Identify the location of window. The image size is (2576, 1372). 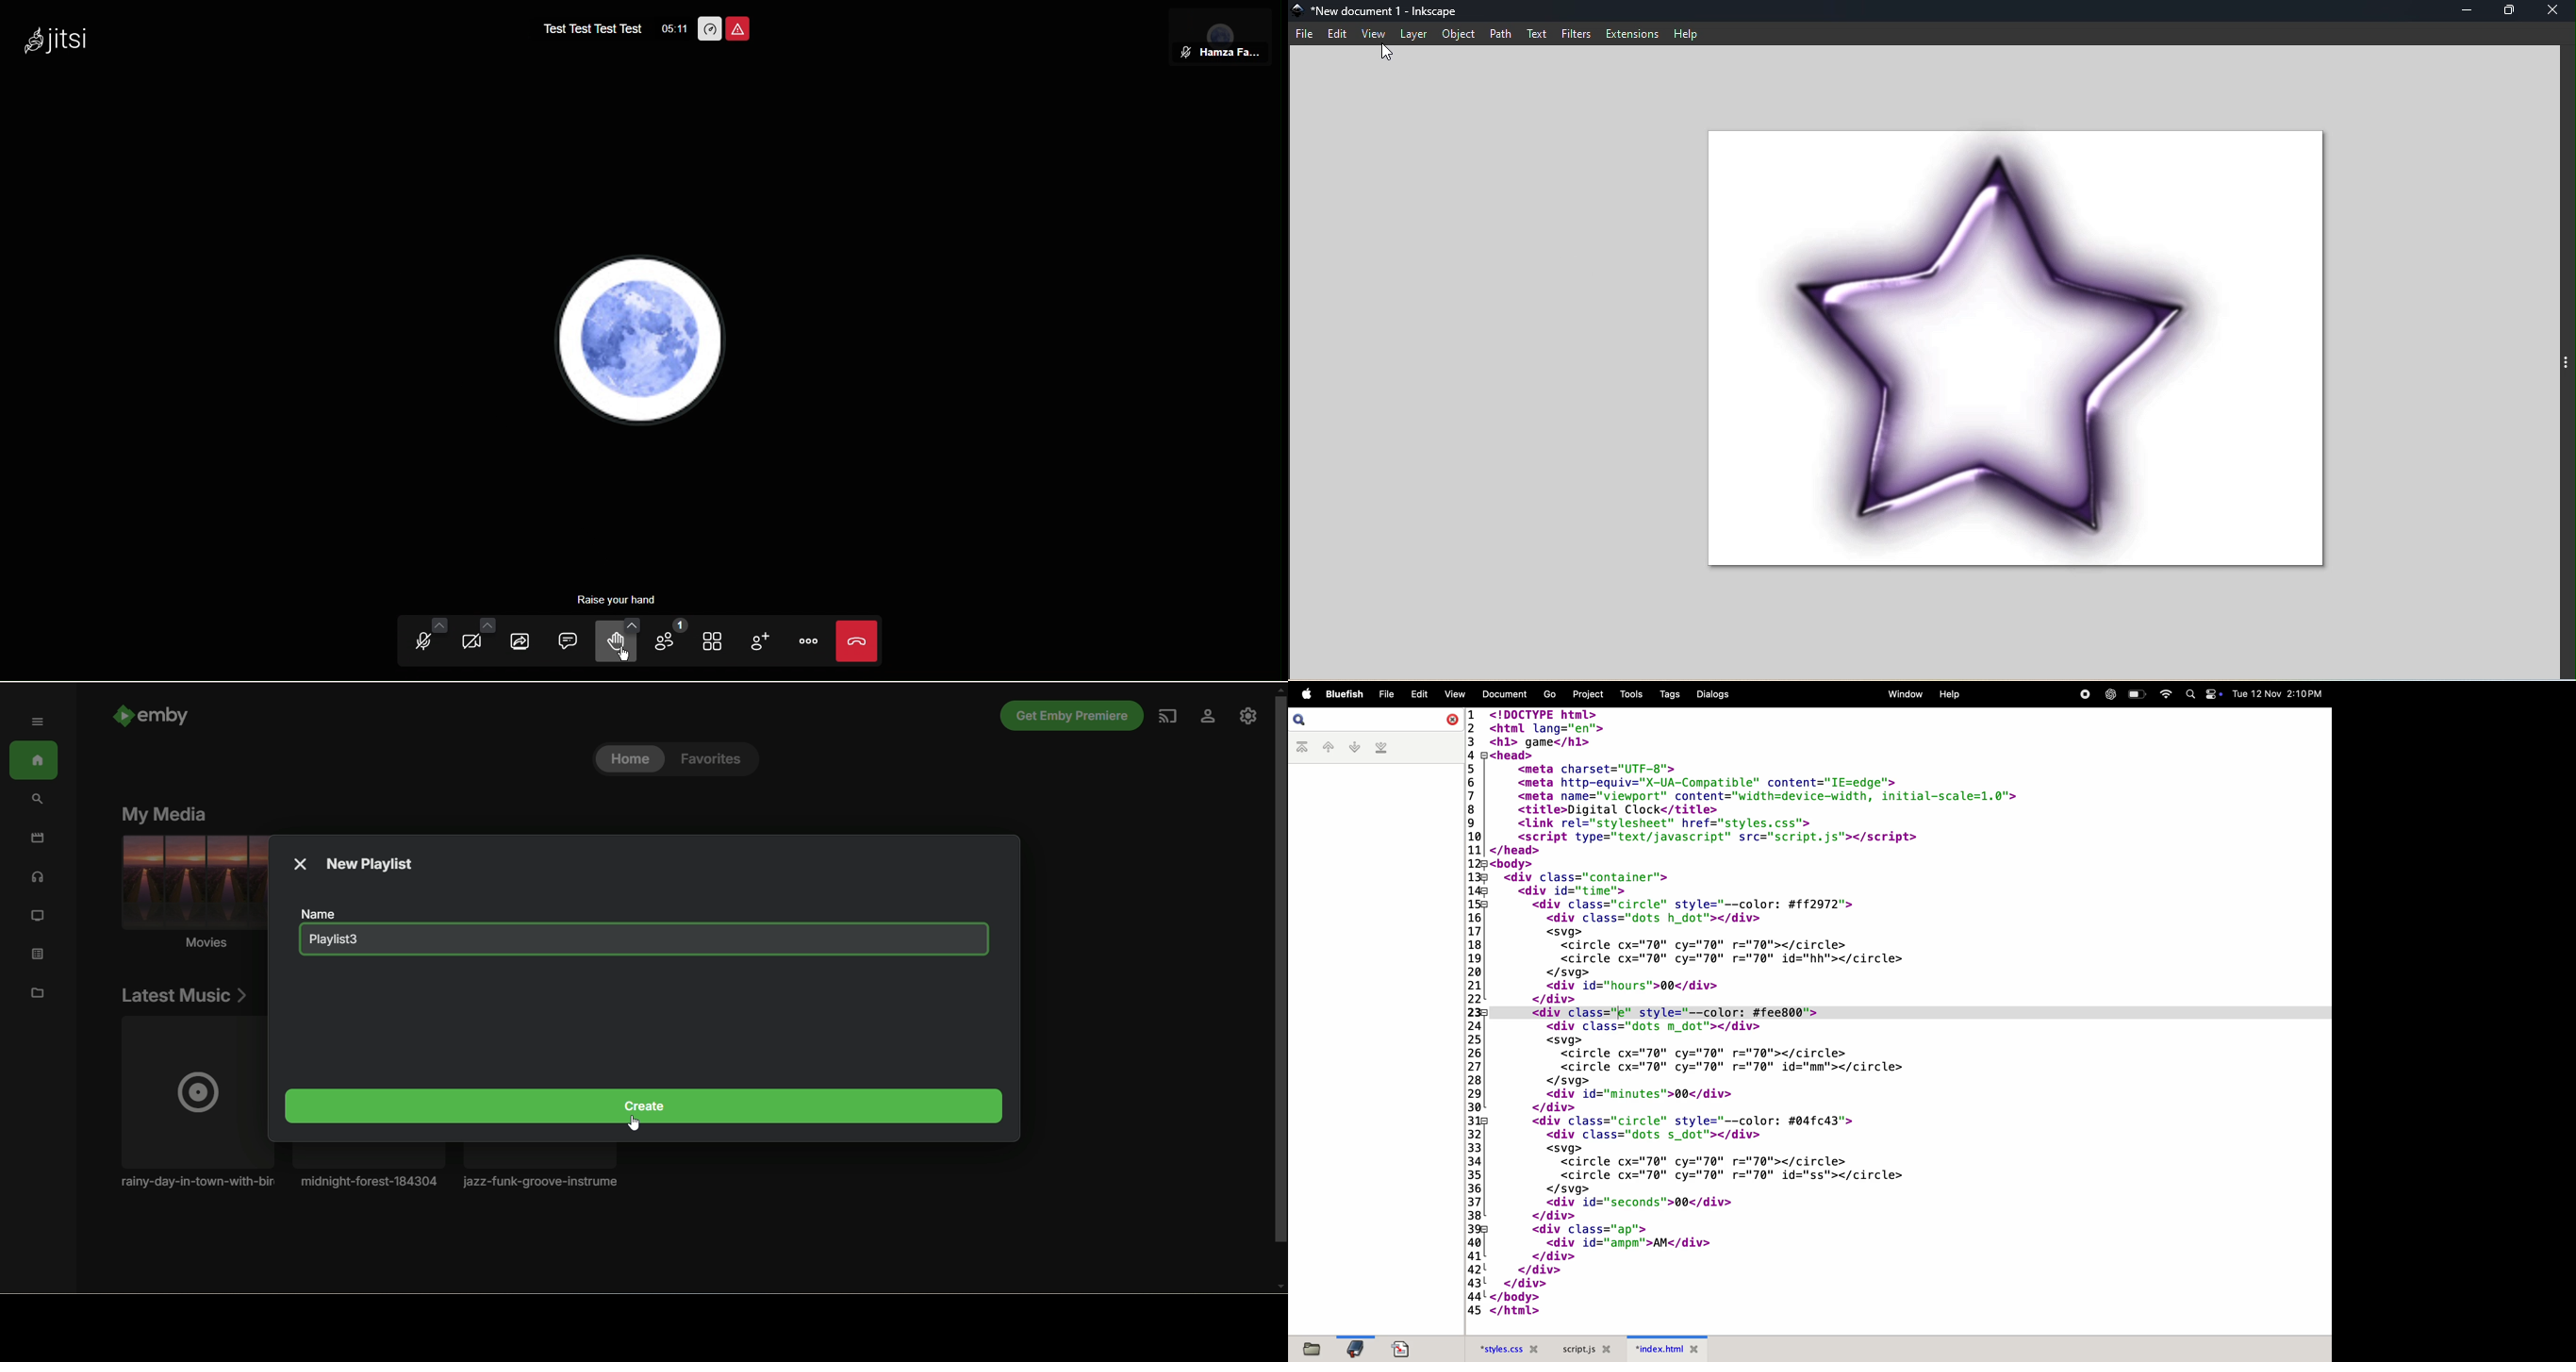
(1901, 694).